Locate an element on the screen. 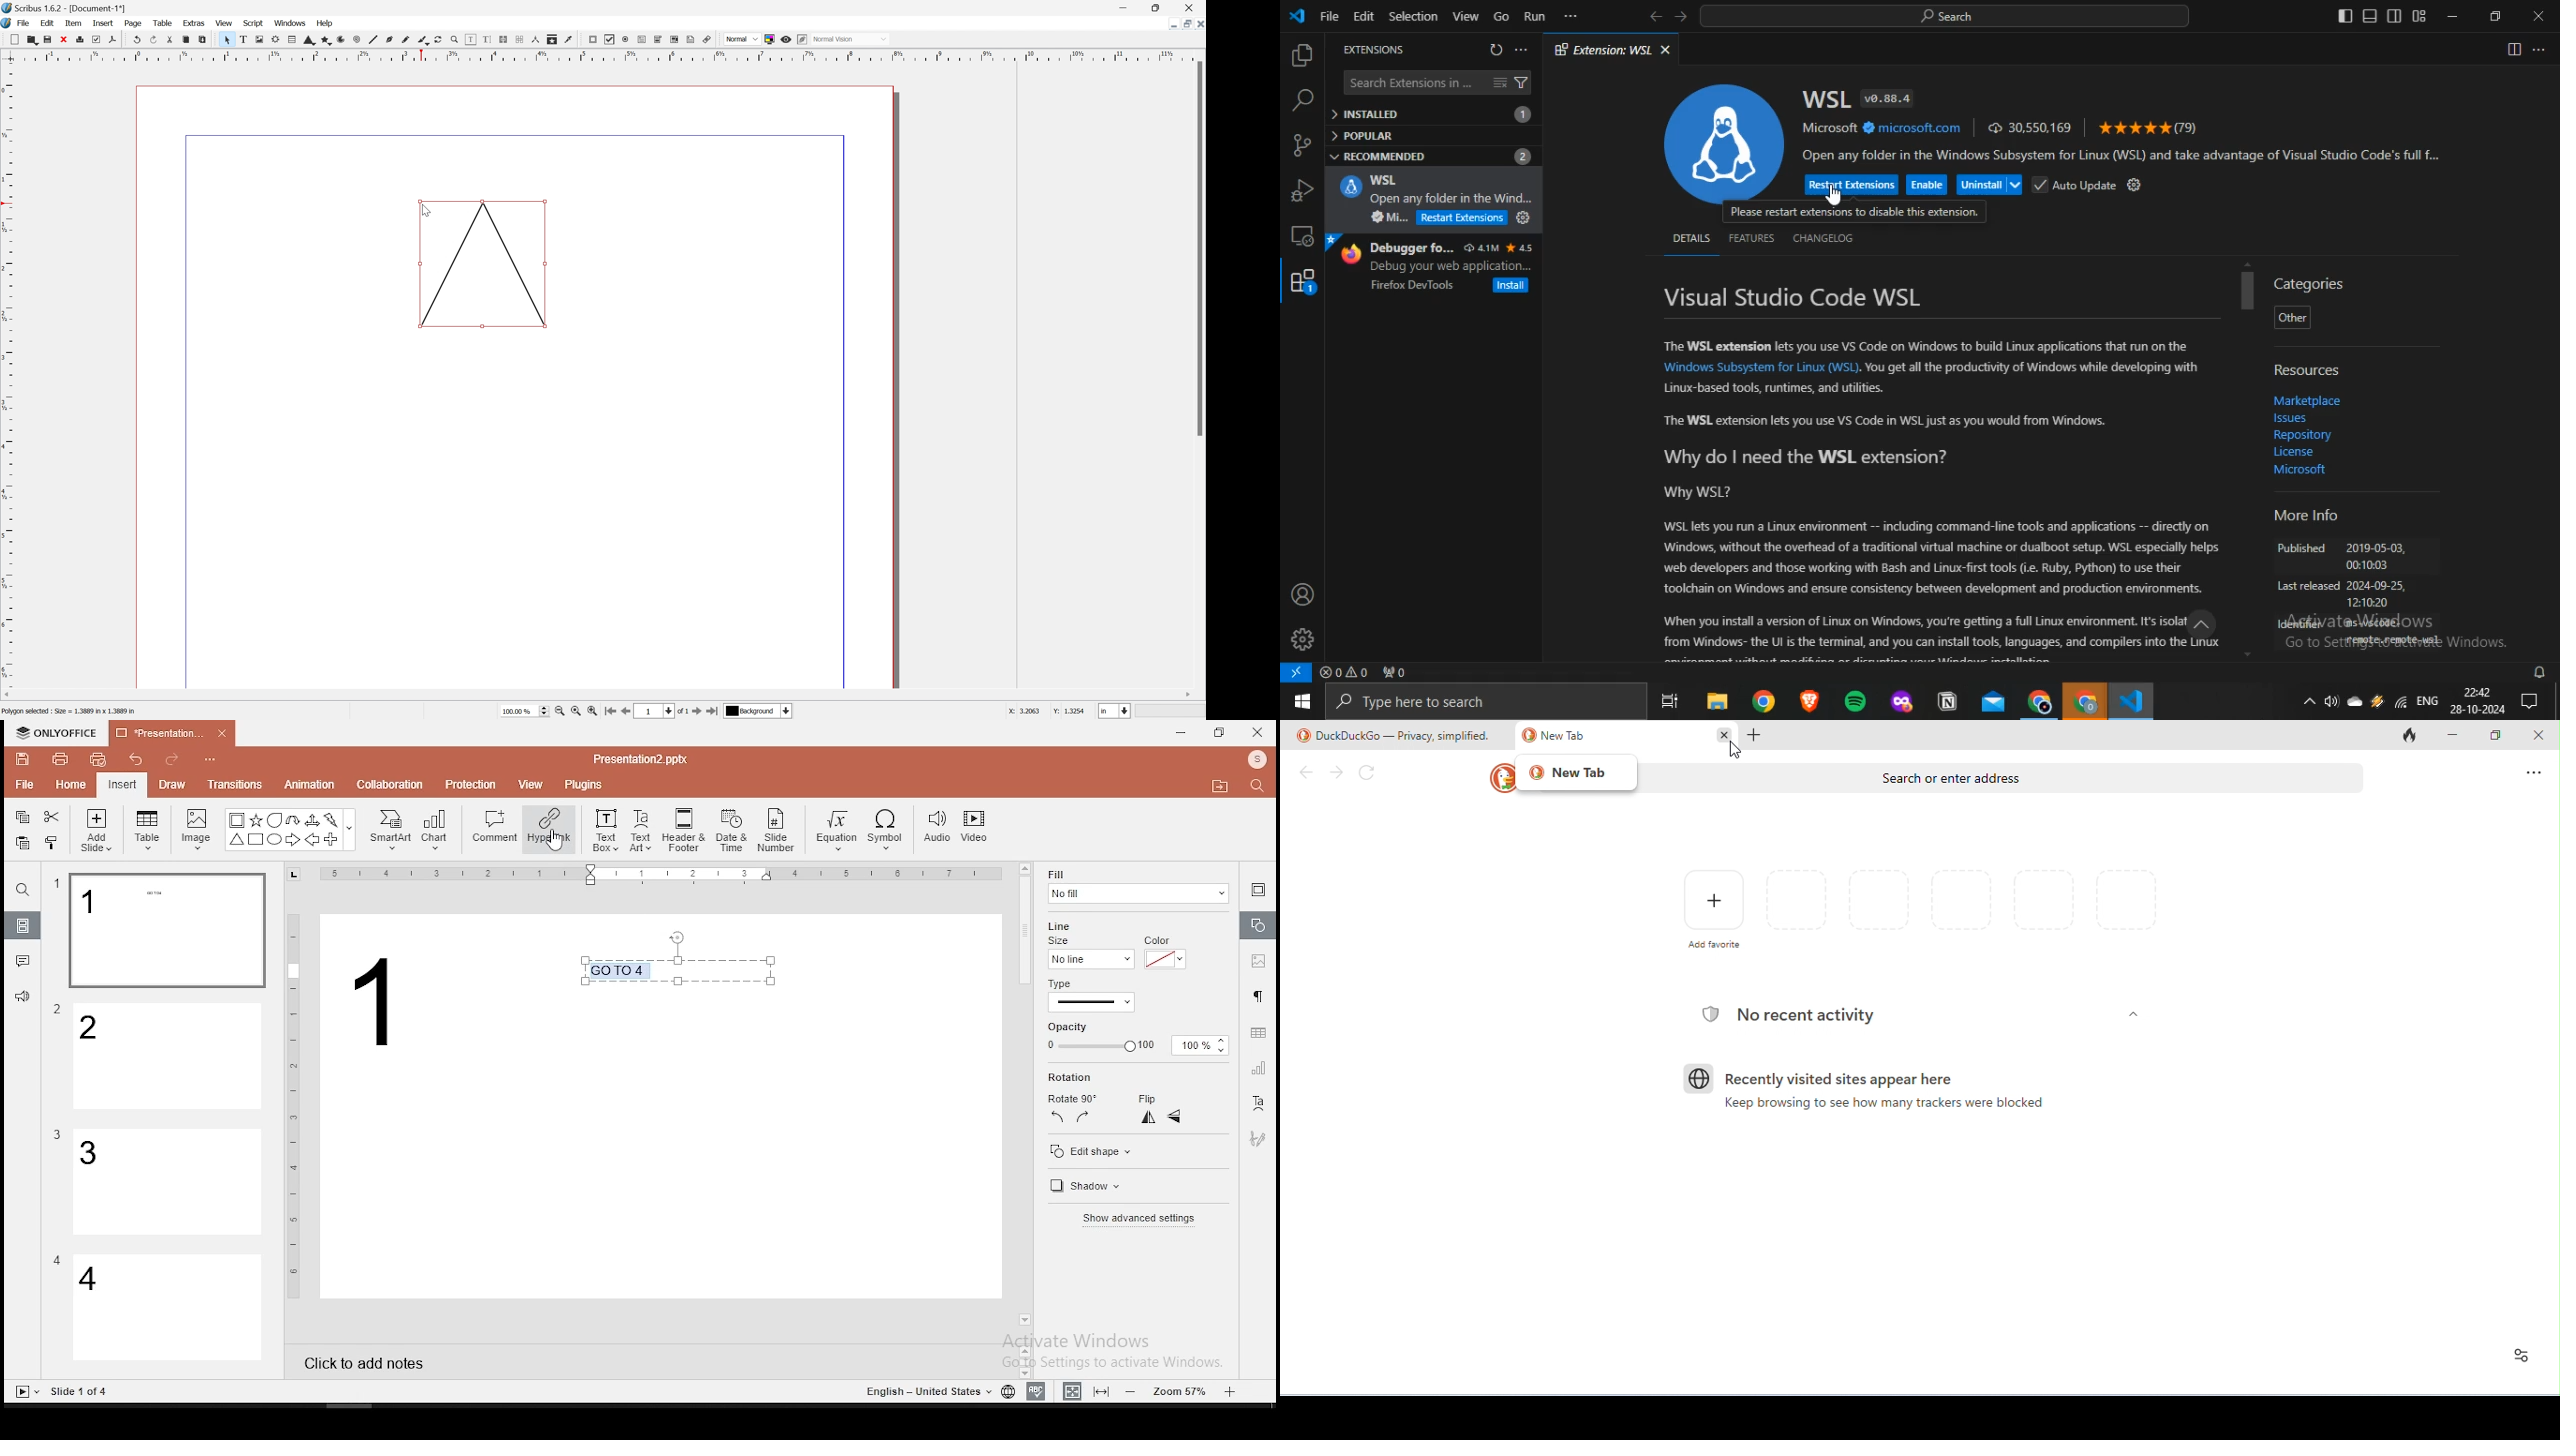 The image size is (2576, 1456). Select current page is located at coordinates (666, 711).